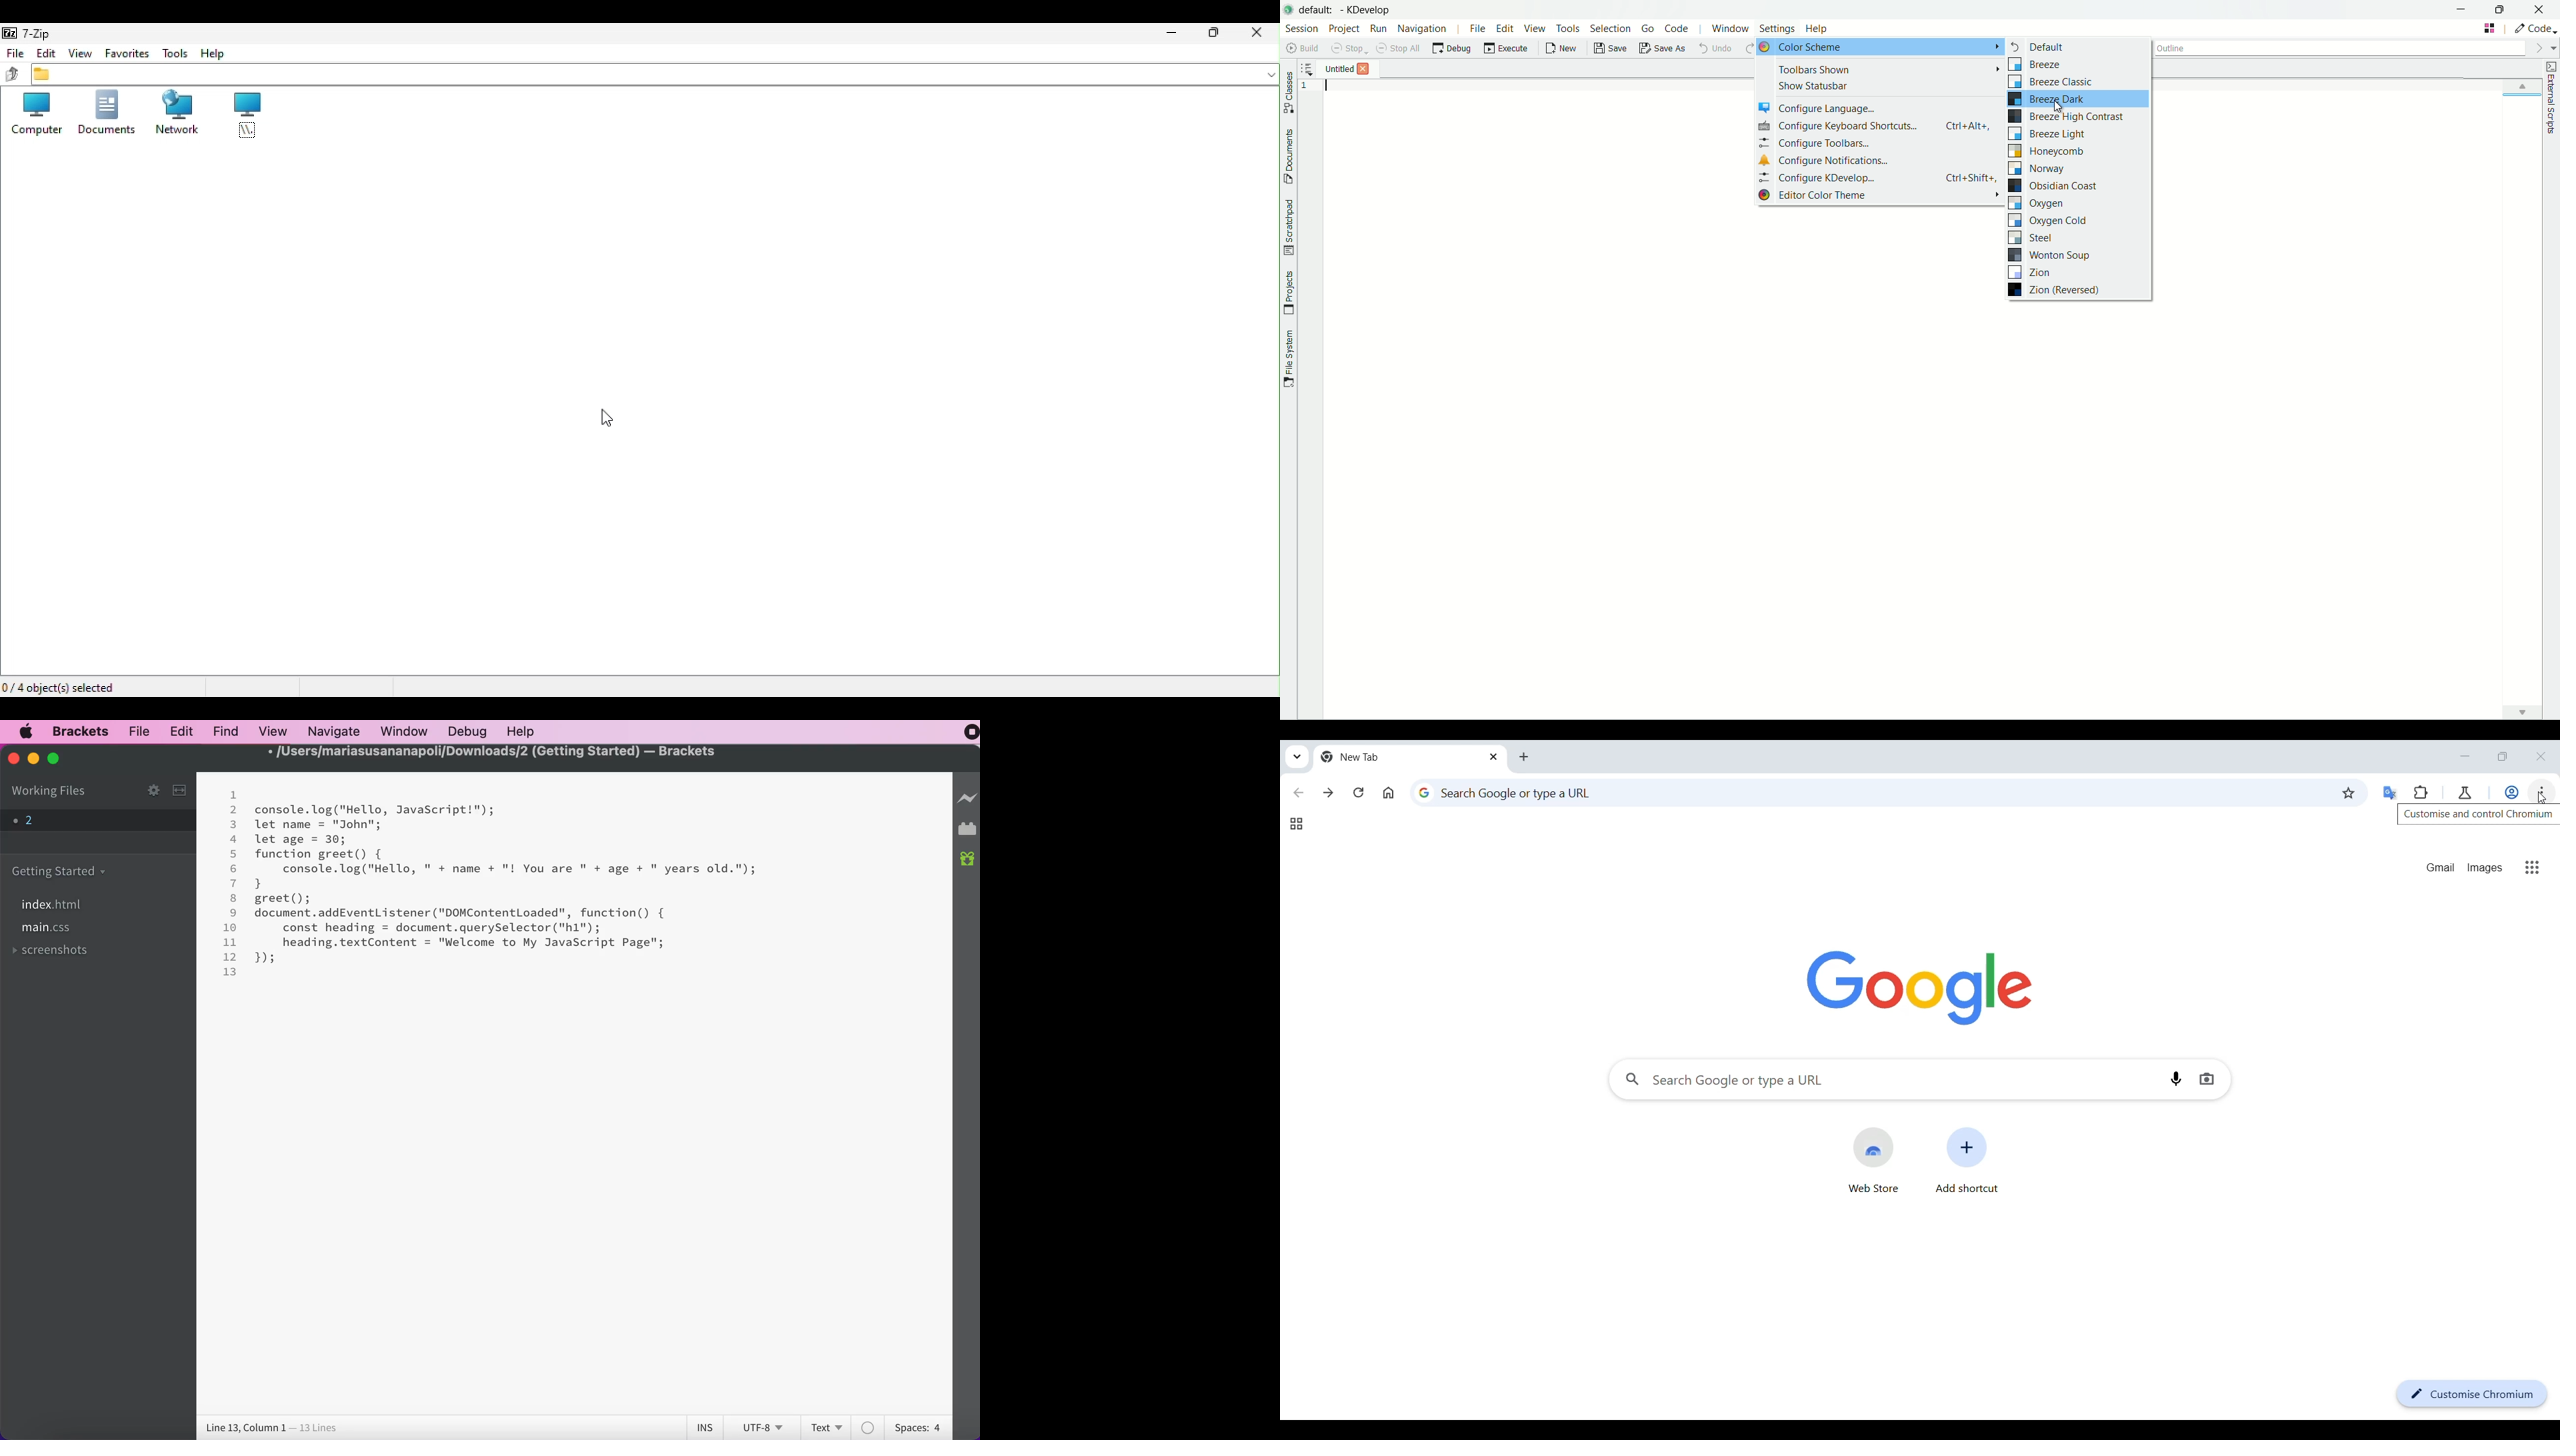  Describe the element at coordinates (466, 733) in the screenshot. I see `debug` at that location.